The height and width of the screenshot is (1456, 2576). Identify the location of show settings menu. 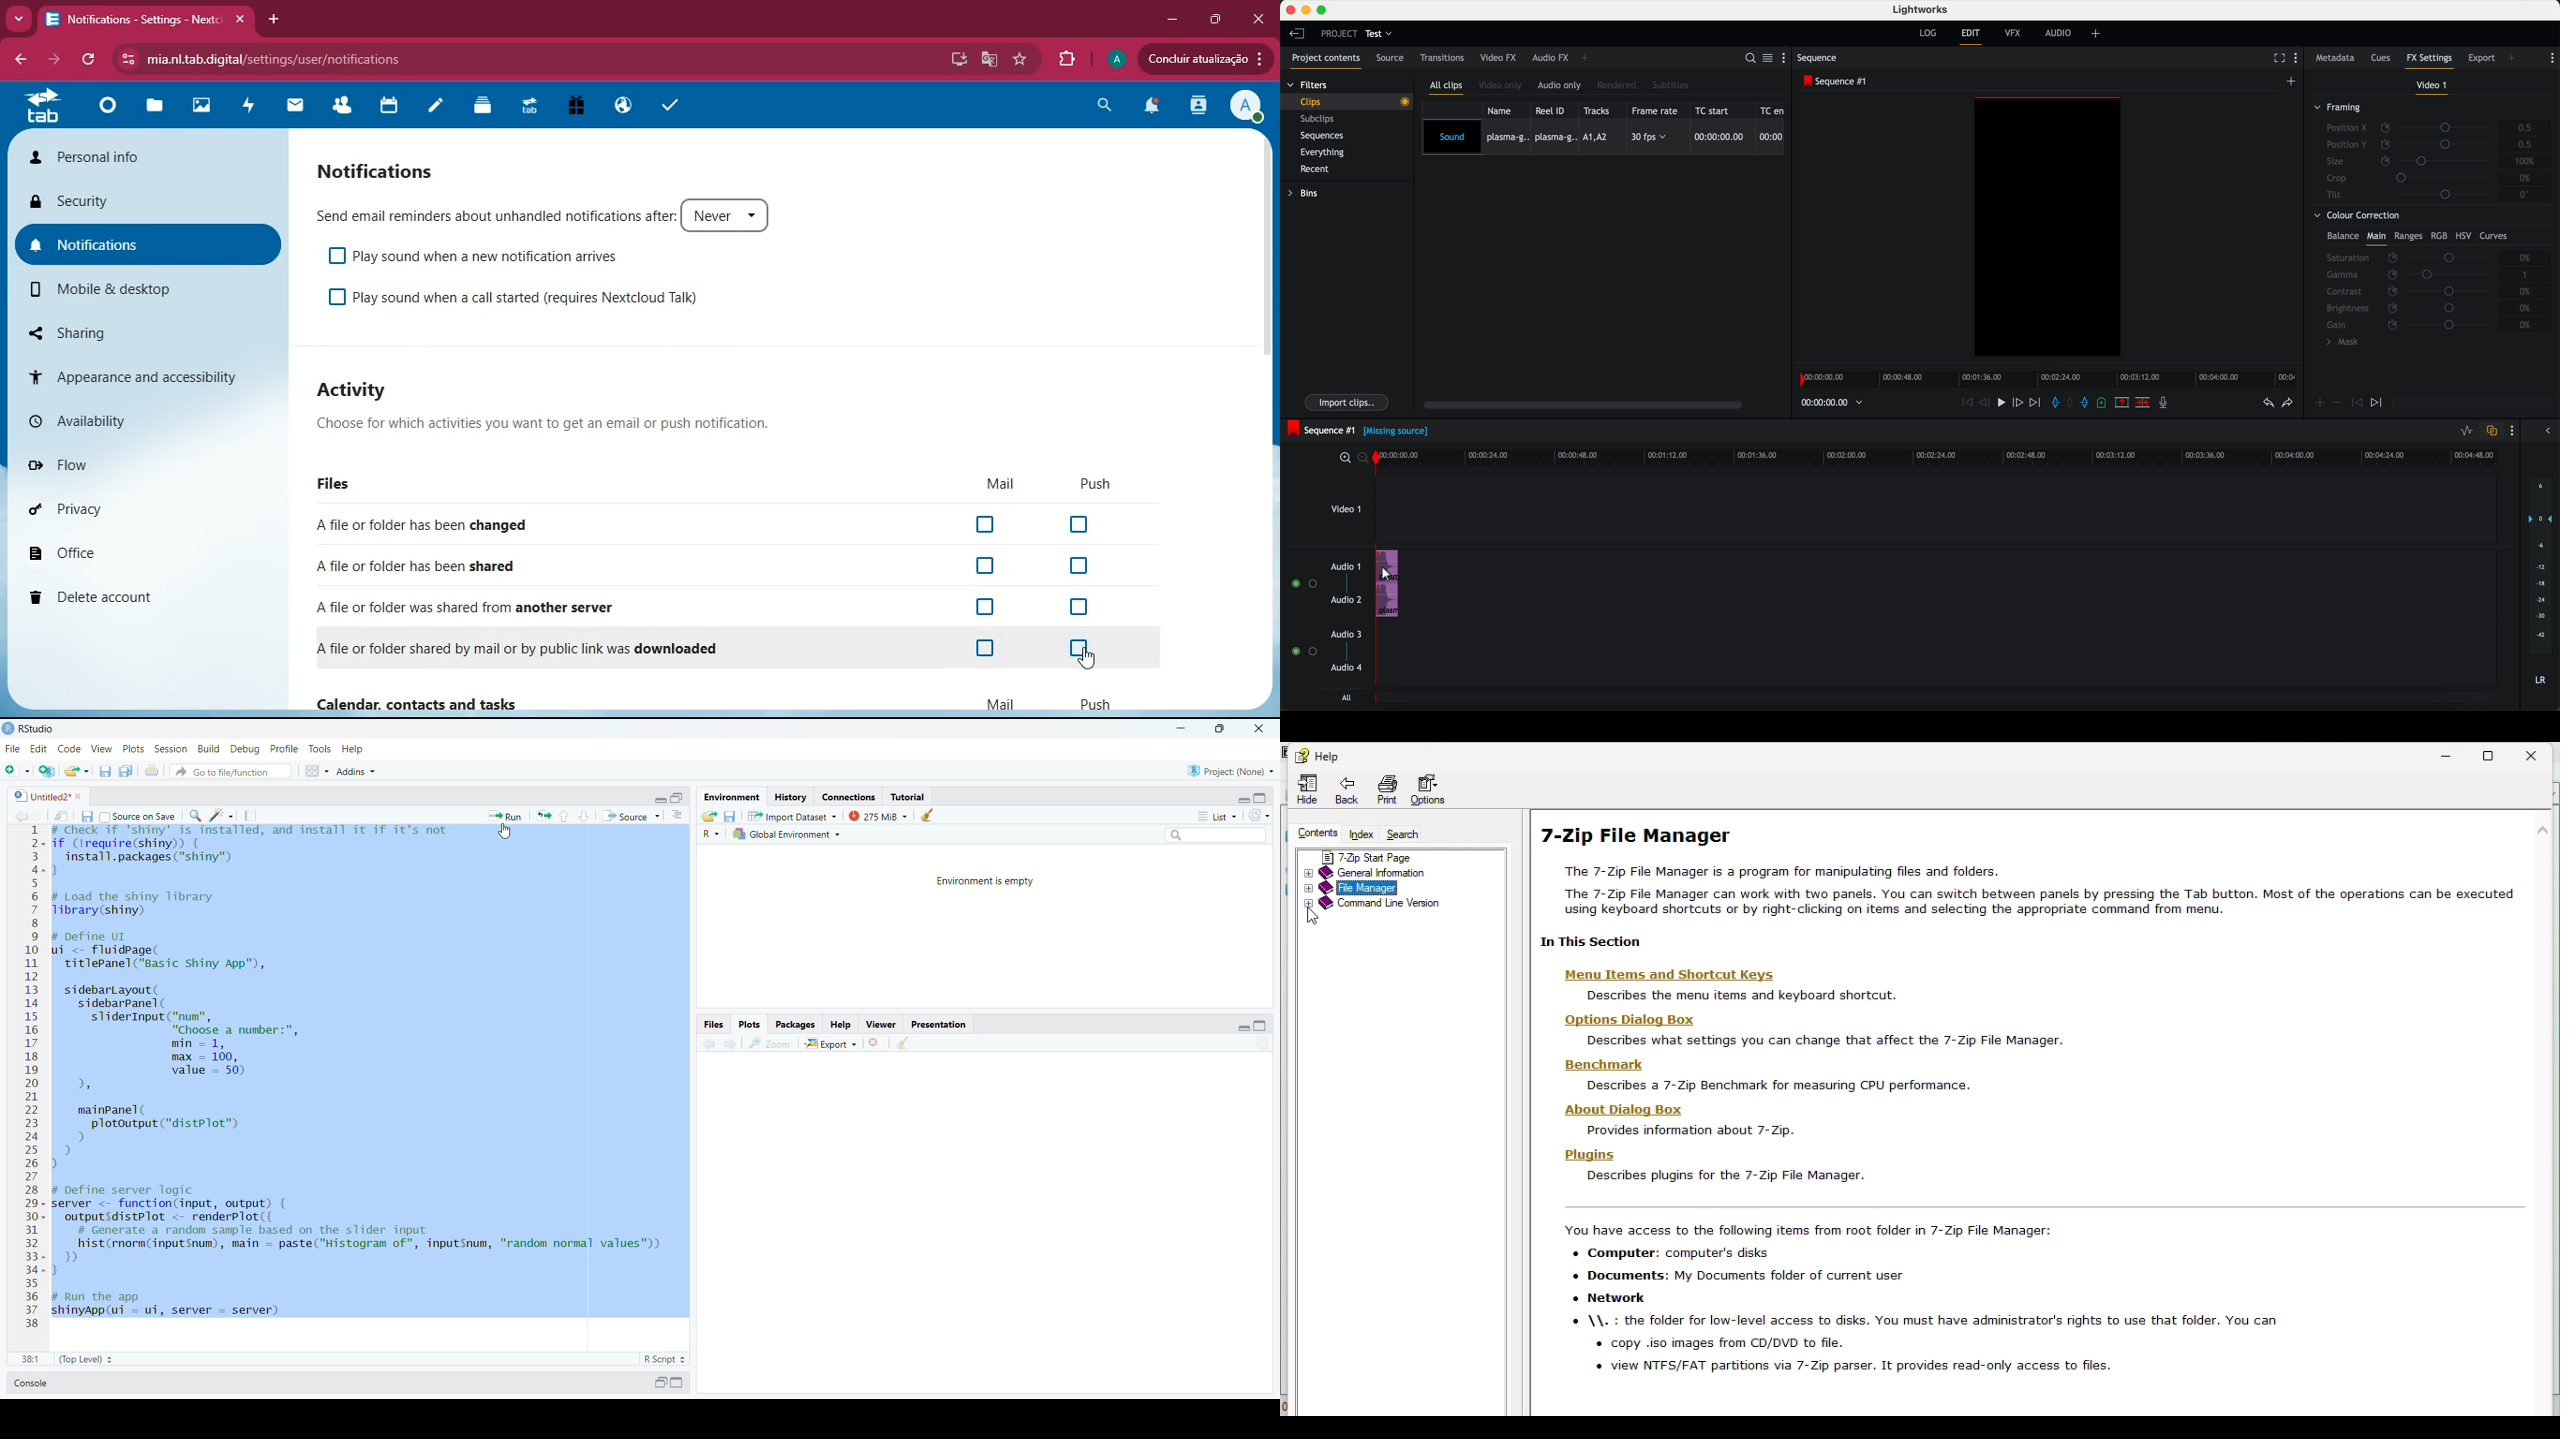
(1786, 59).